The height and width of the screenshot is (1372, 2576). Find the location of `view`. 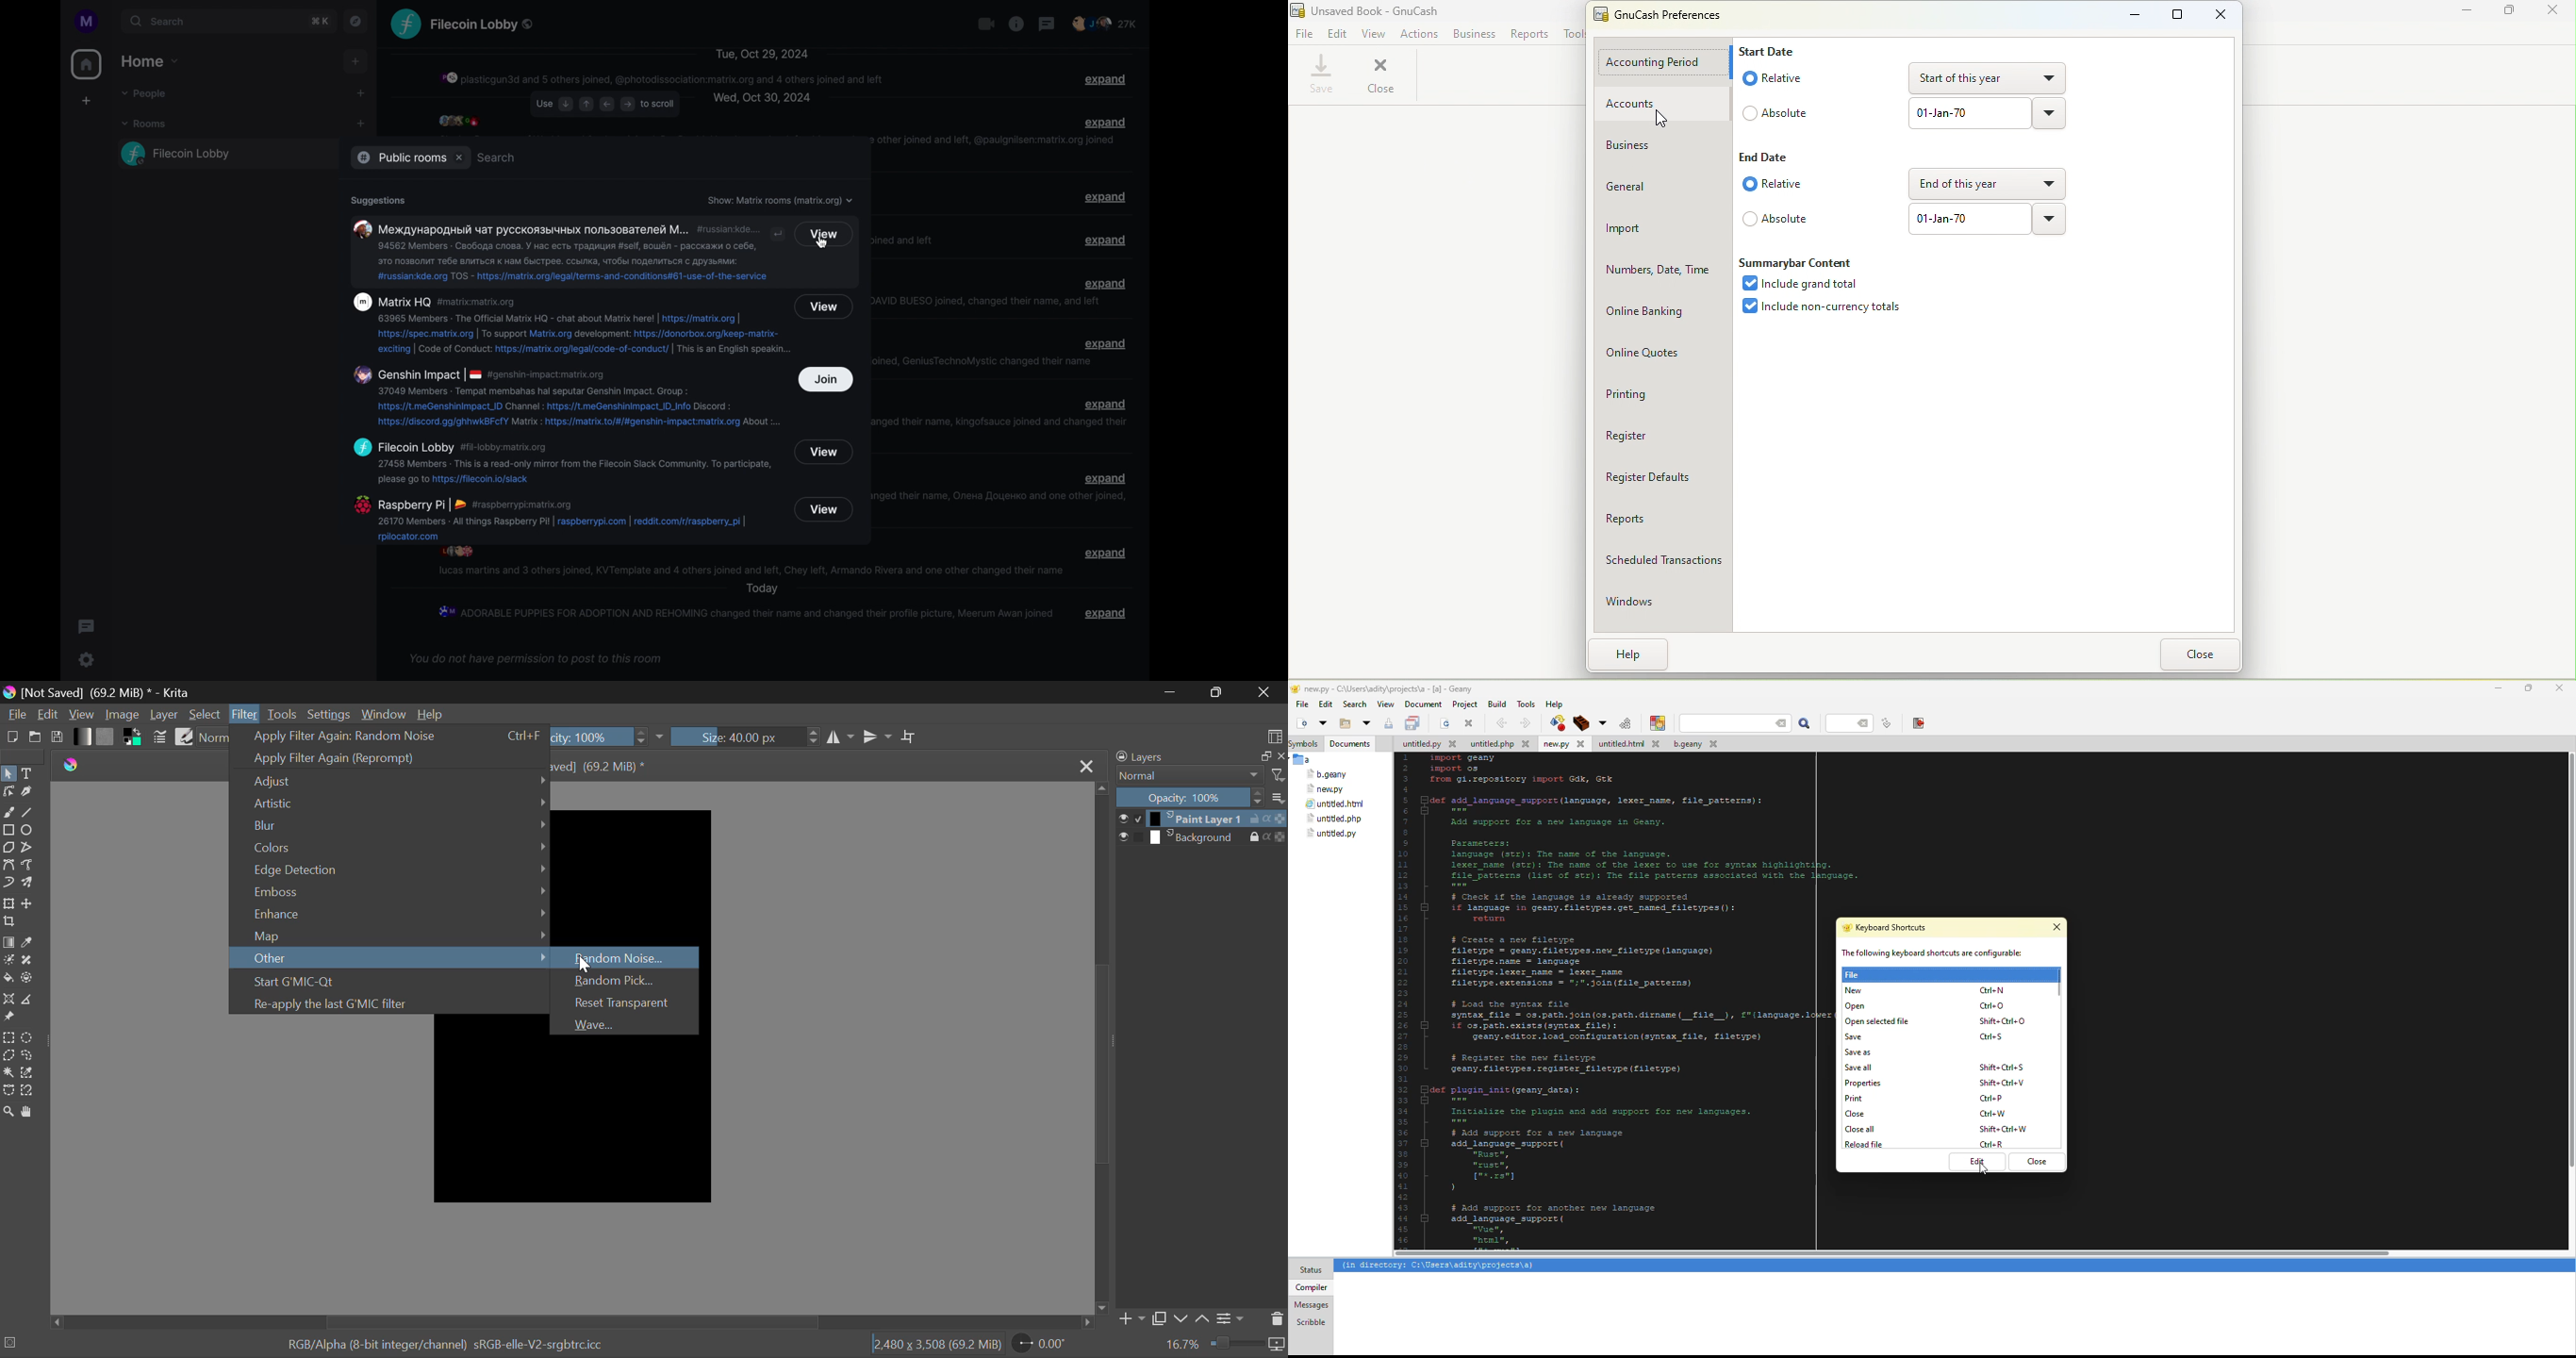

view is located at coordinates (826, 306).